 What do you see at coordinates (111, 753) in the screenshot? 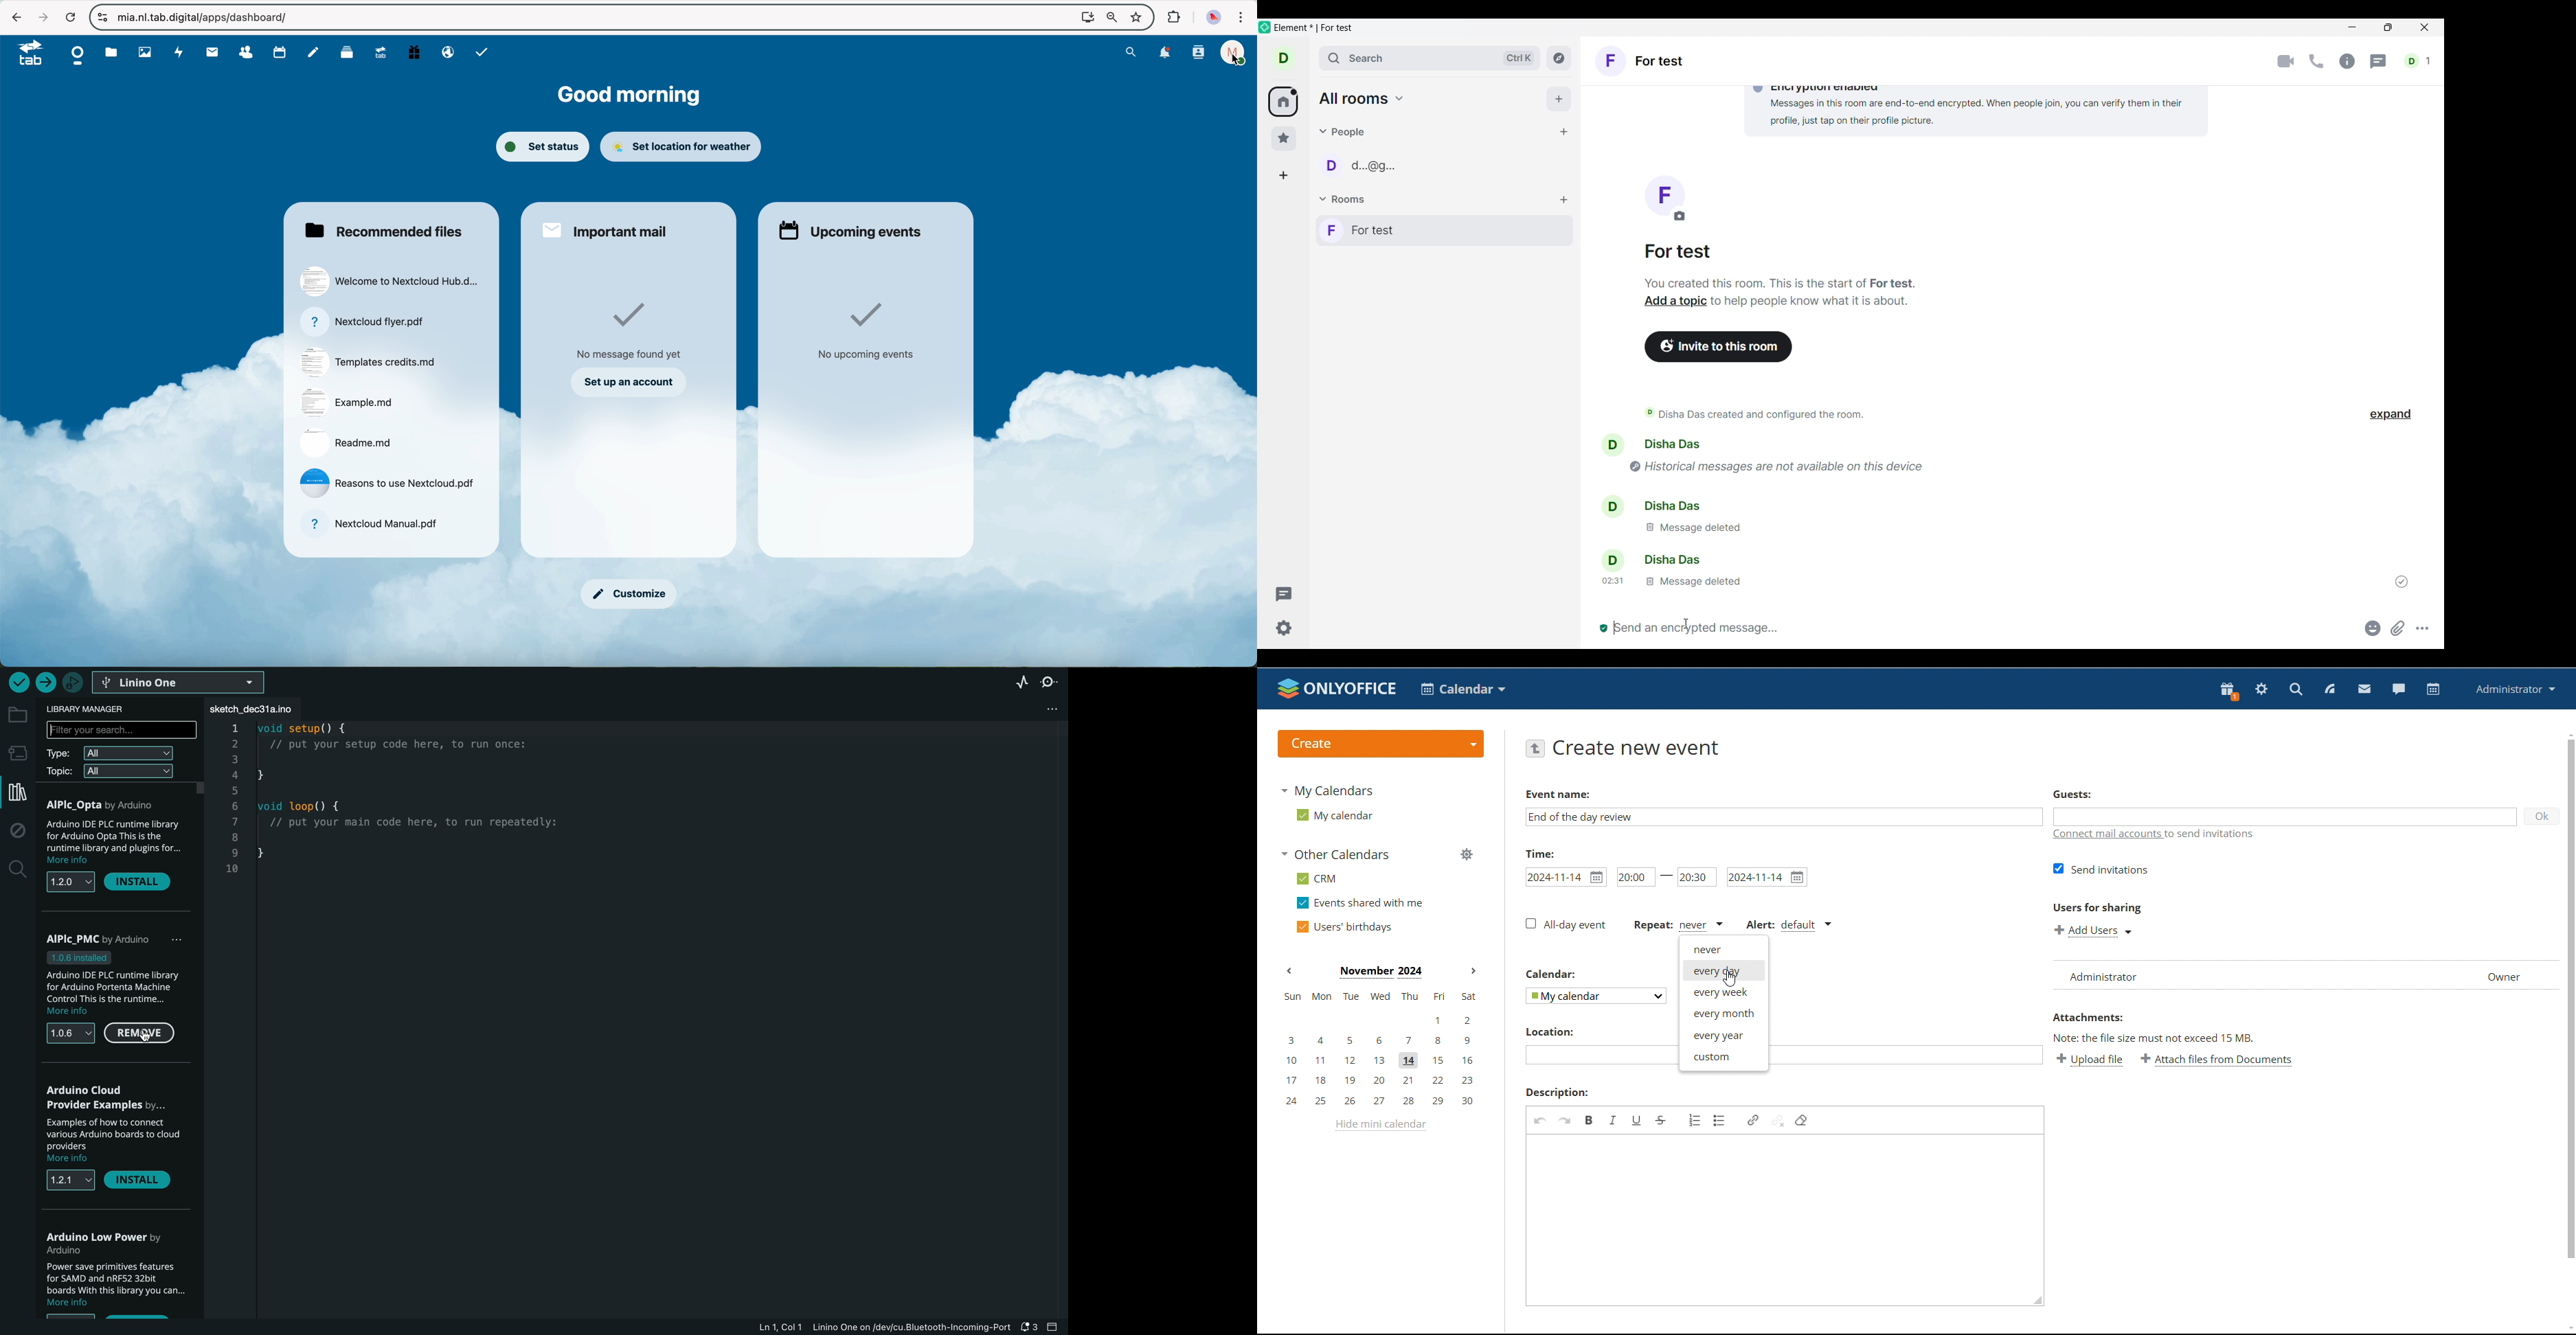
I see `type filter` at bounding box center [111, 753].